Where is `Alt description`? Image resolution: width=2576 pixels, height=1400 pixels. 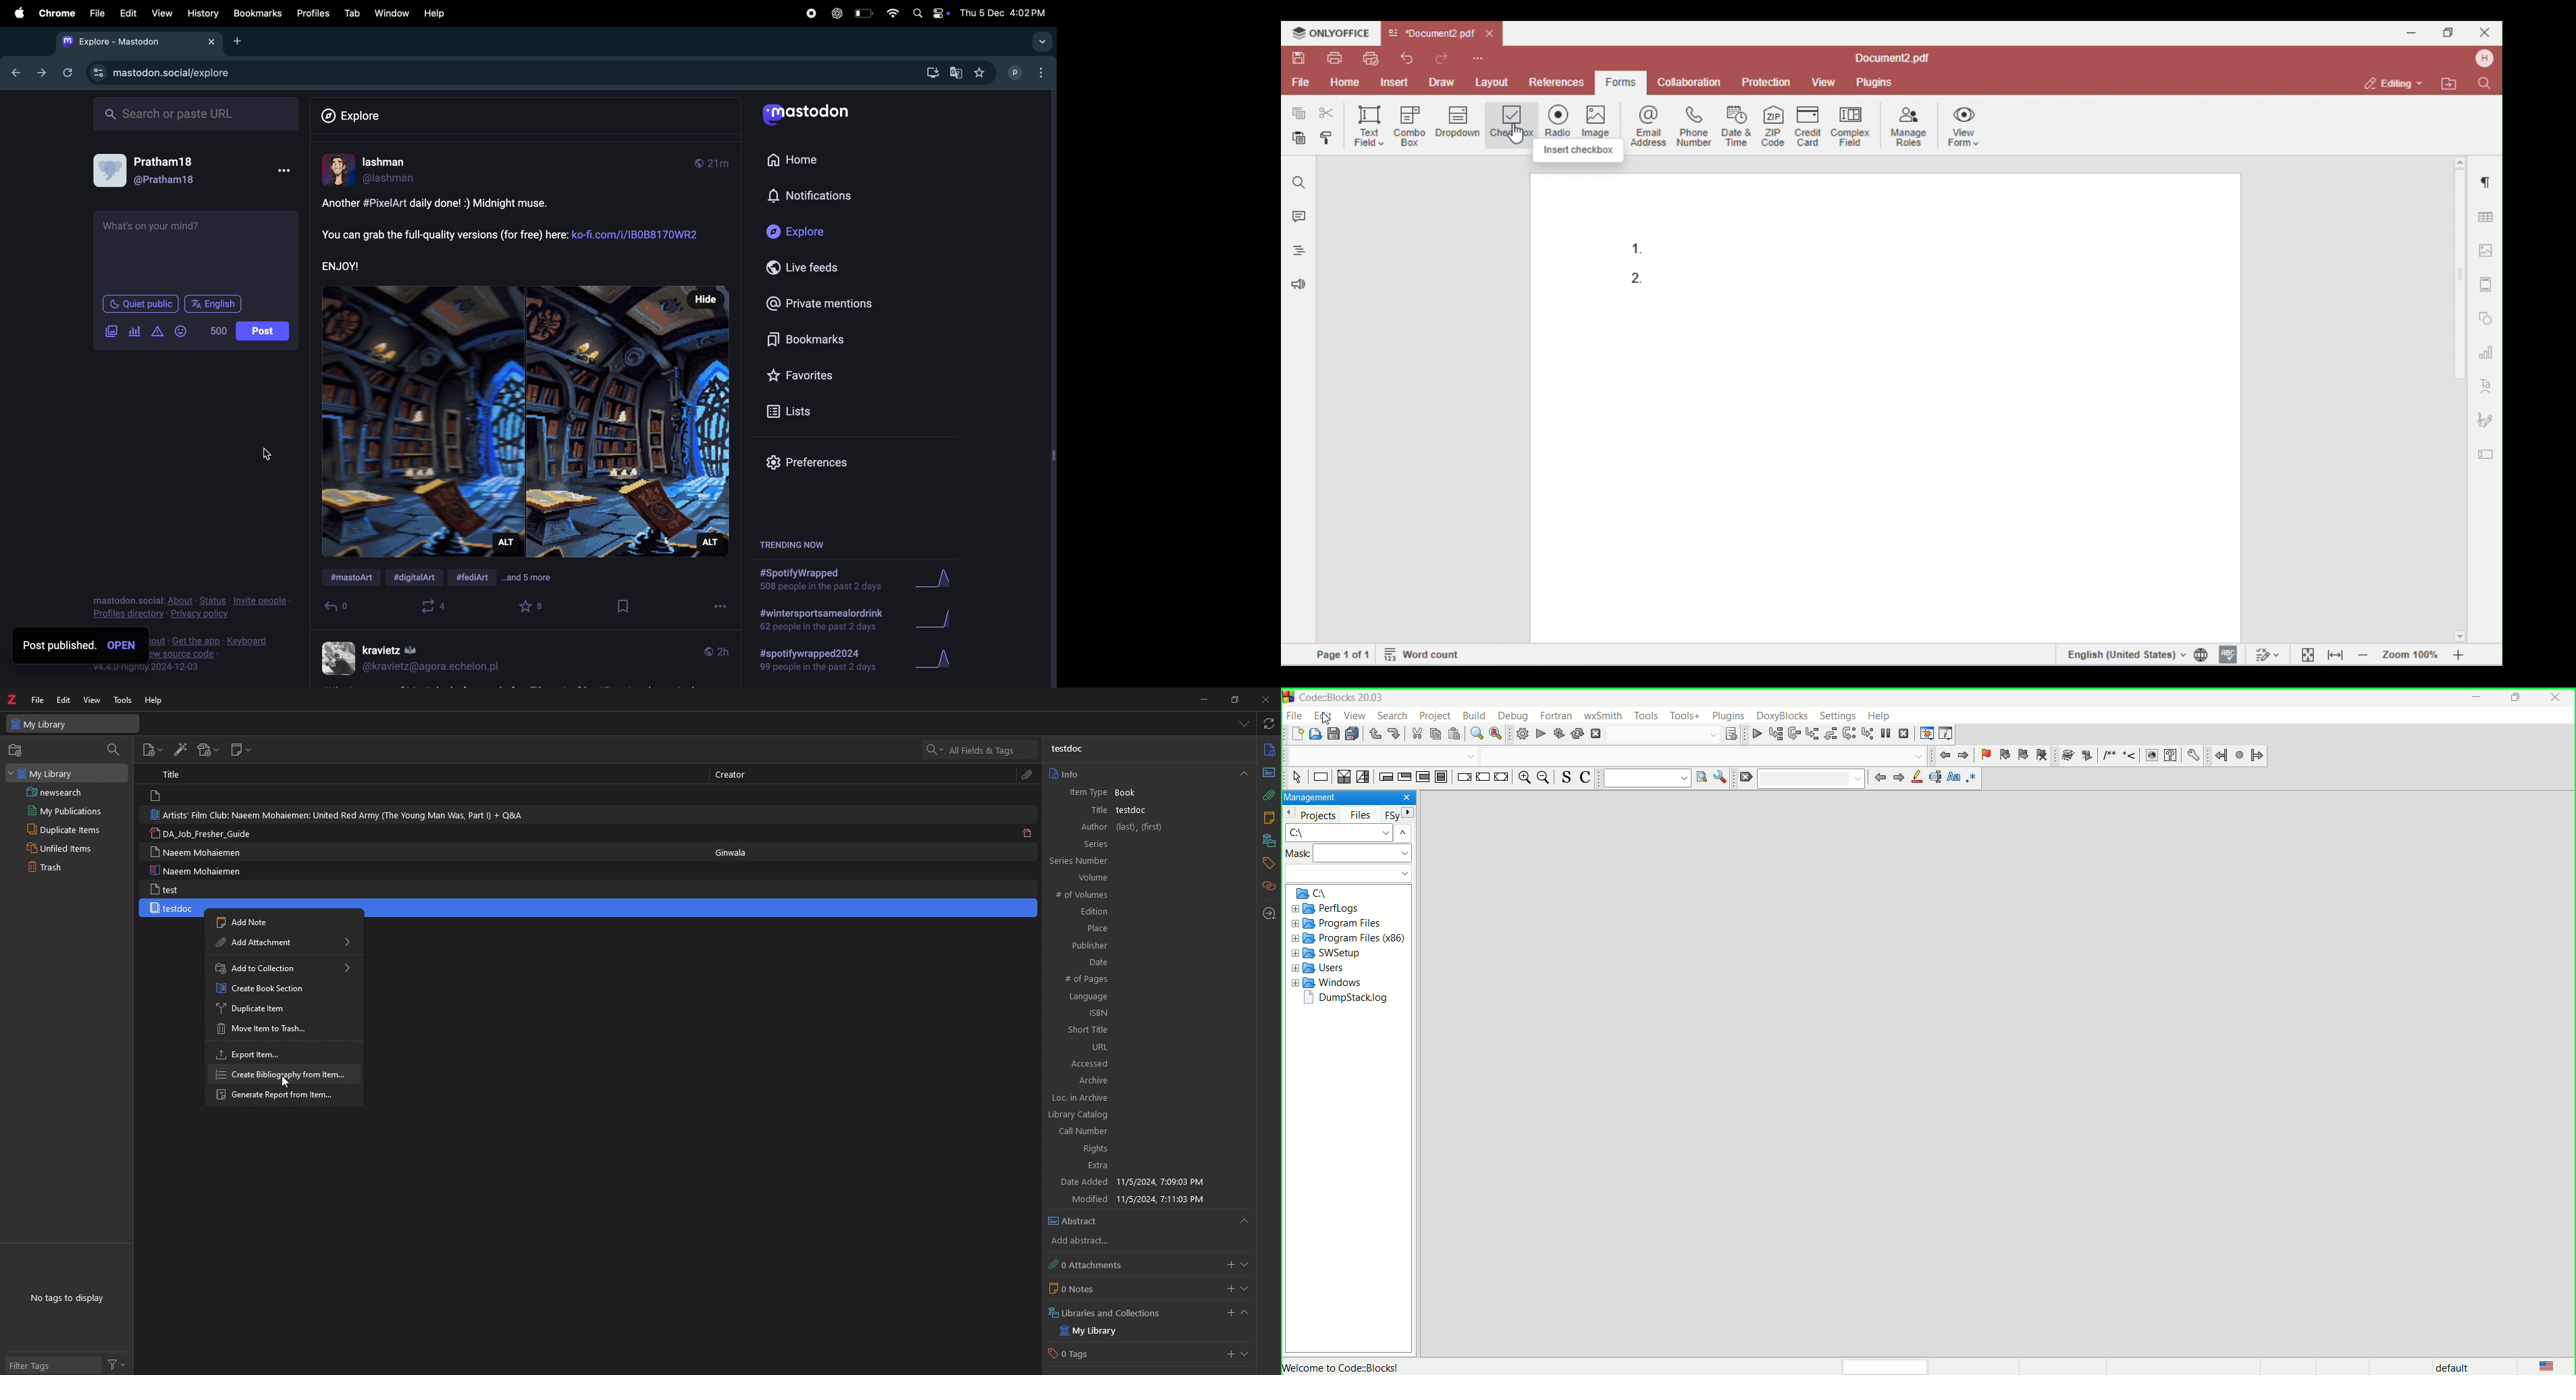 Alt description is located at coordinates (710, 541).